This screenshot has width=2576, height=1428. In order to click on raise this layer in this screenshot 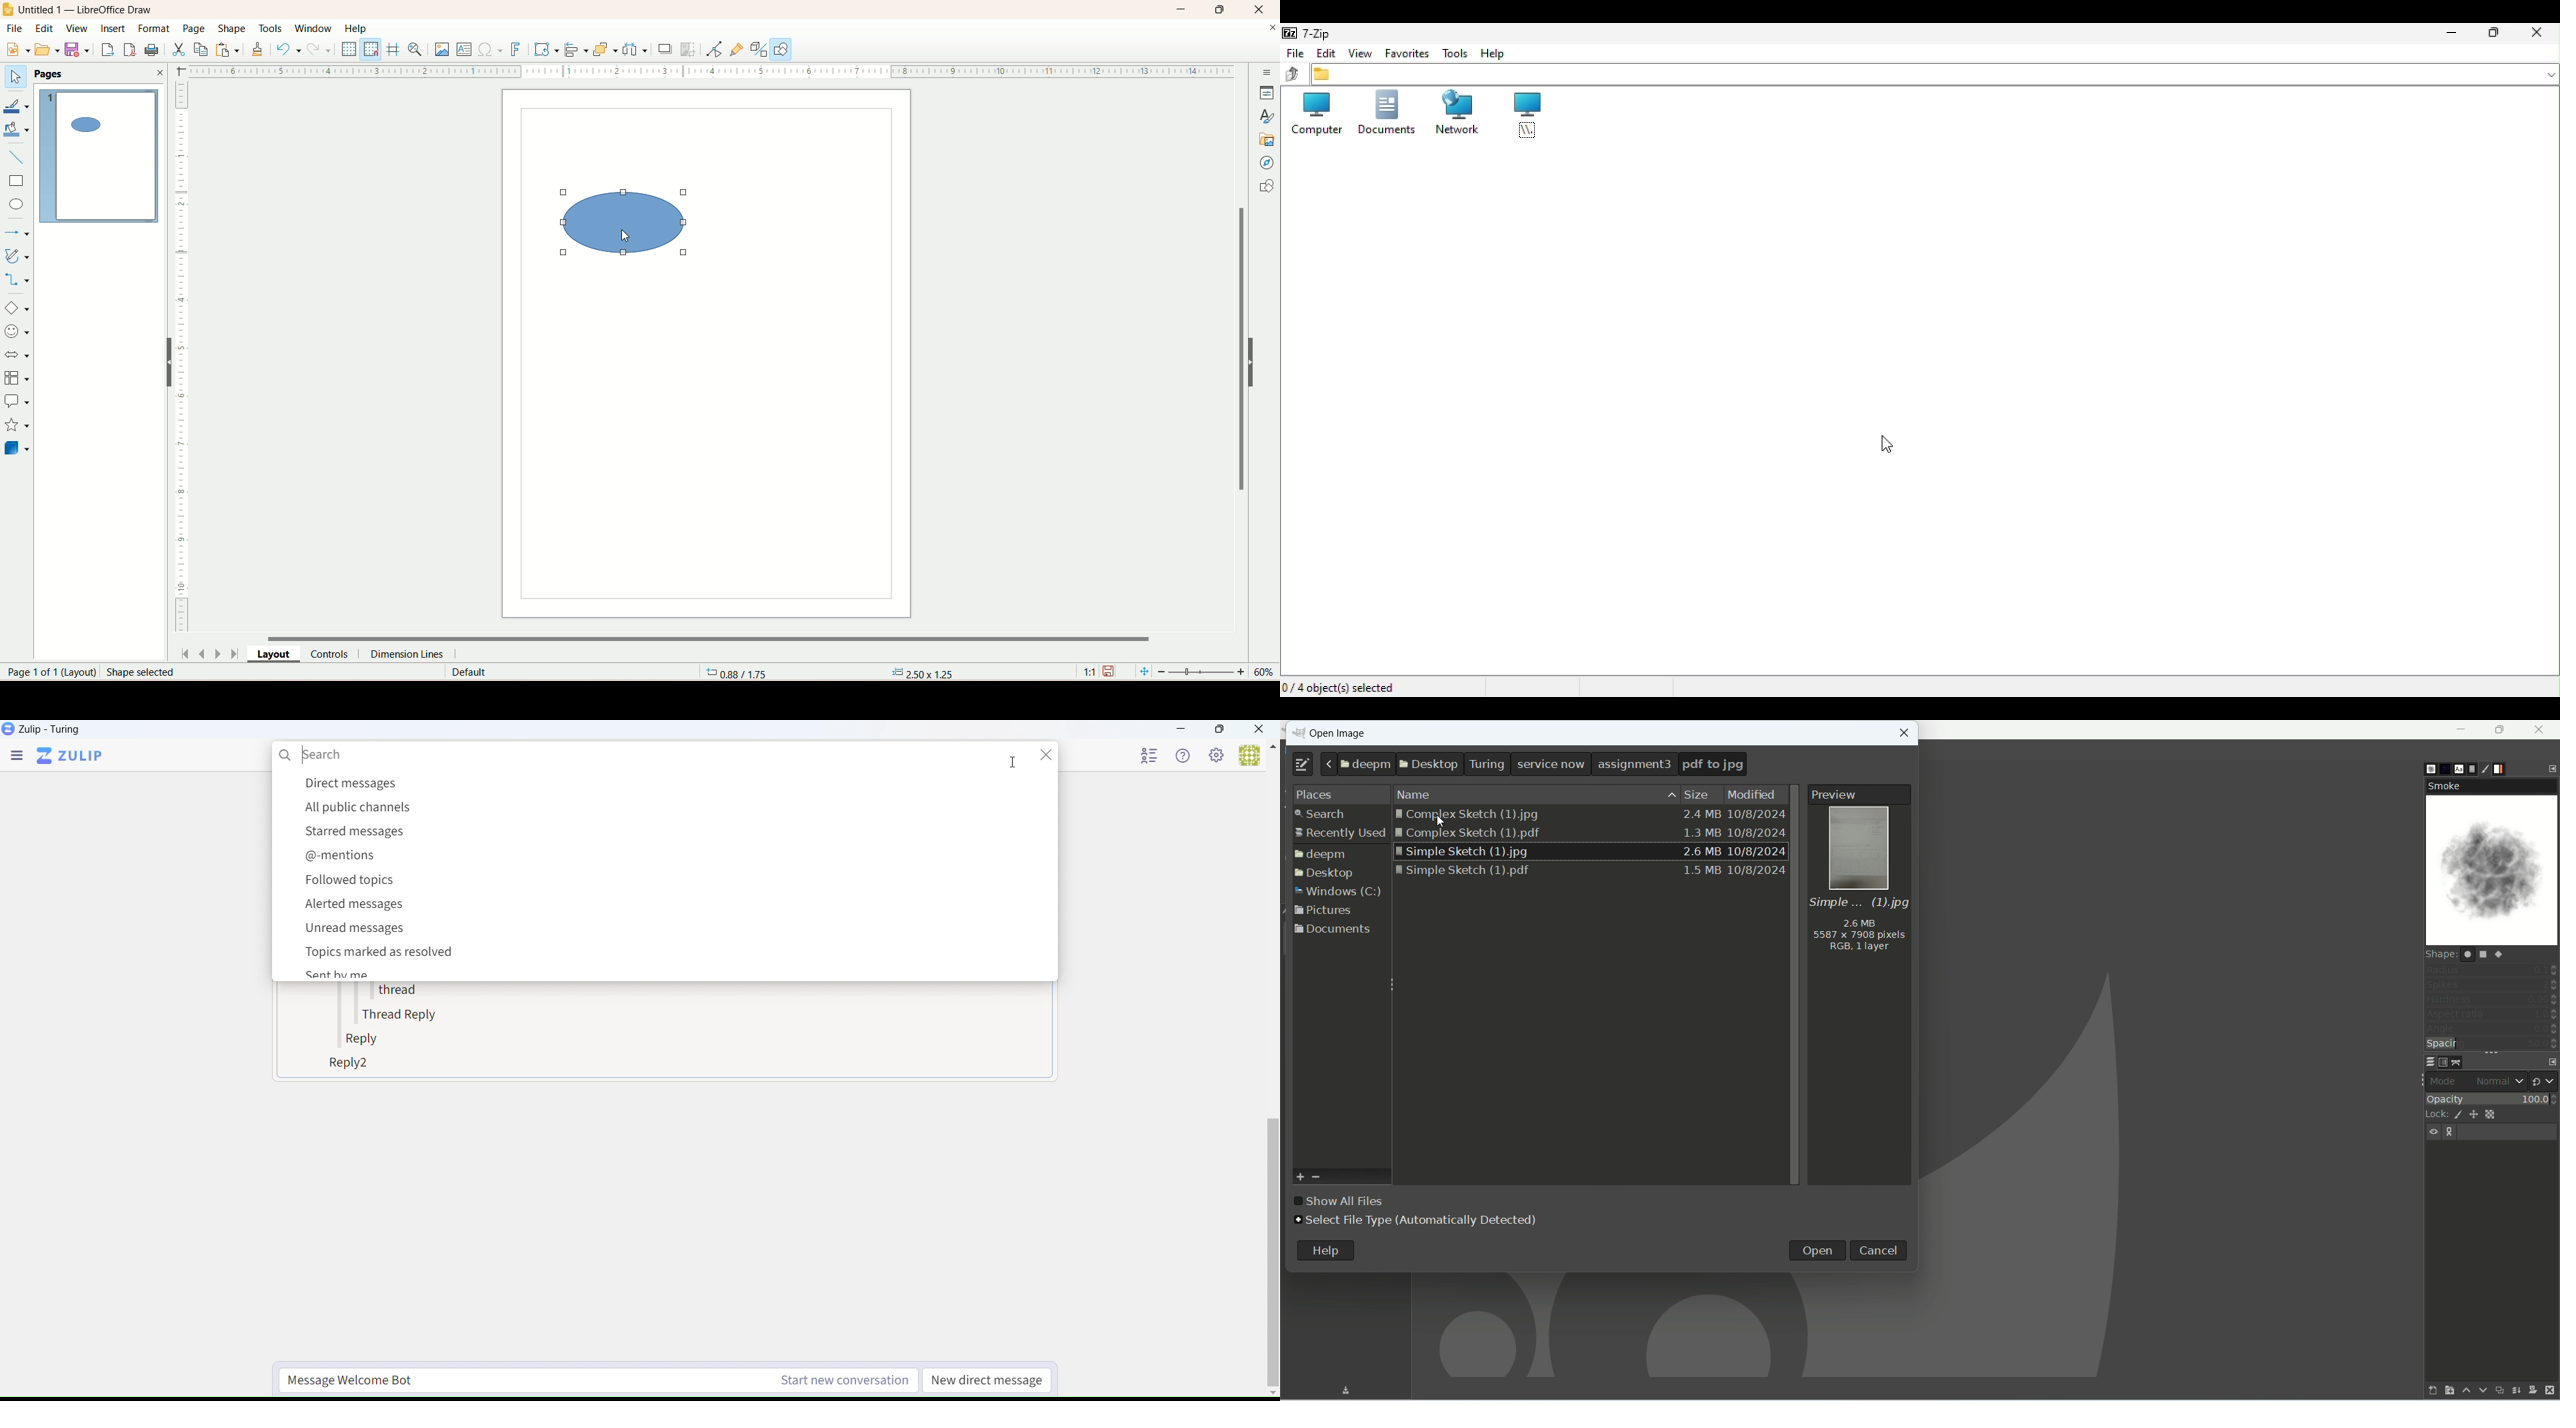, I will do `click(2465, 1391)`.